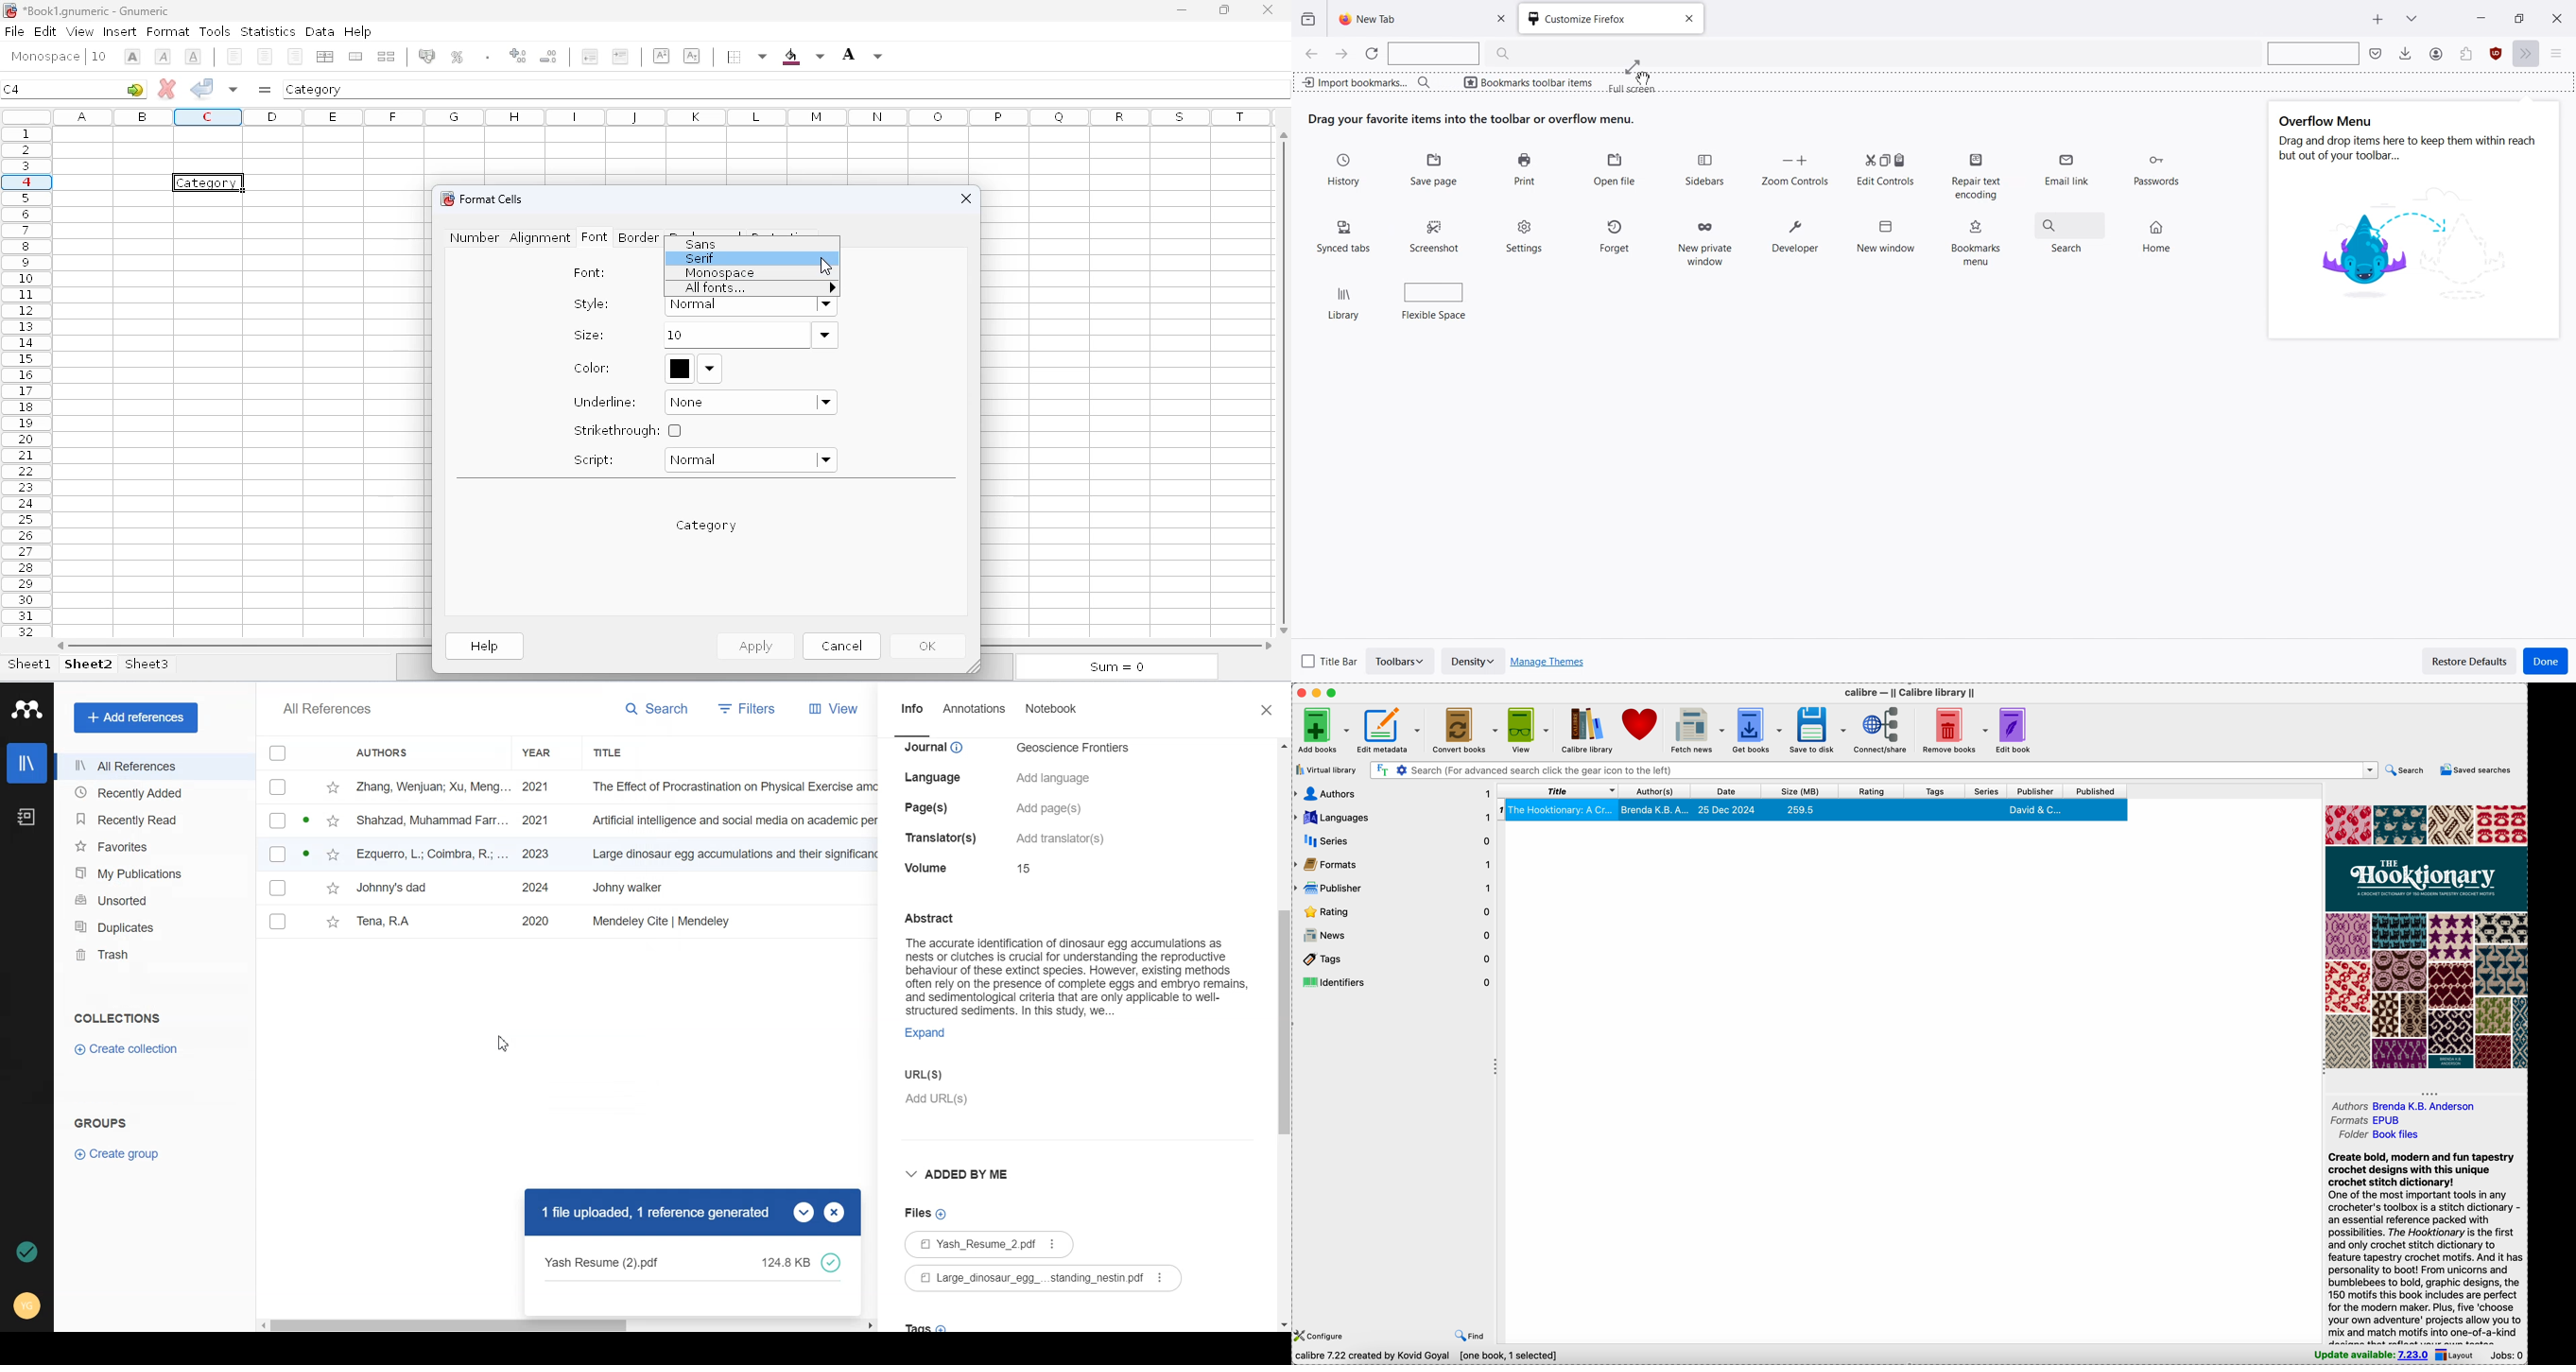 The image size is (2576, 1372). What do you see at coordinates (1886, 168) in the screenshot?
I see `Edit Controls` at bounding box center [1886, 168].